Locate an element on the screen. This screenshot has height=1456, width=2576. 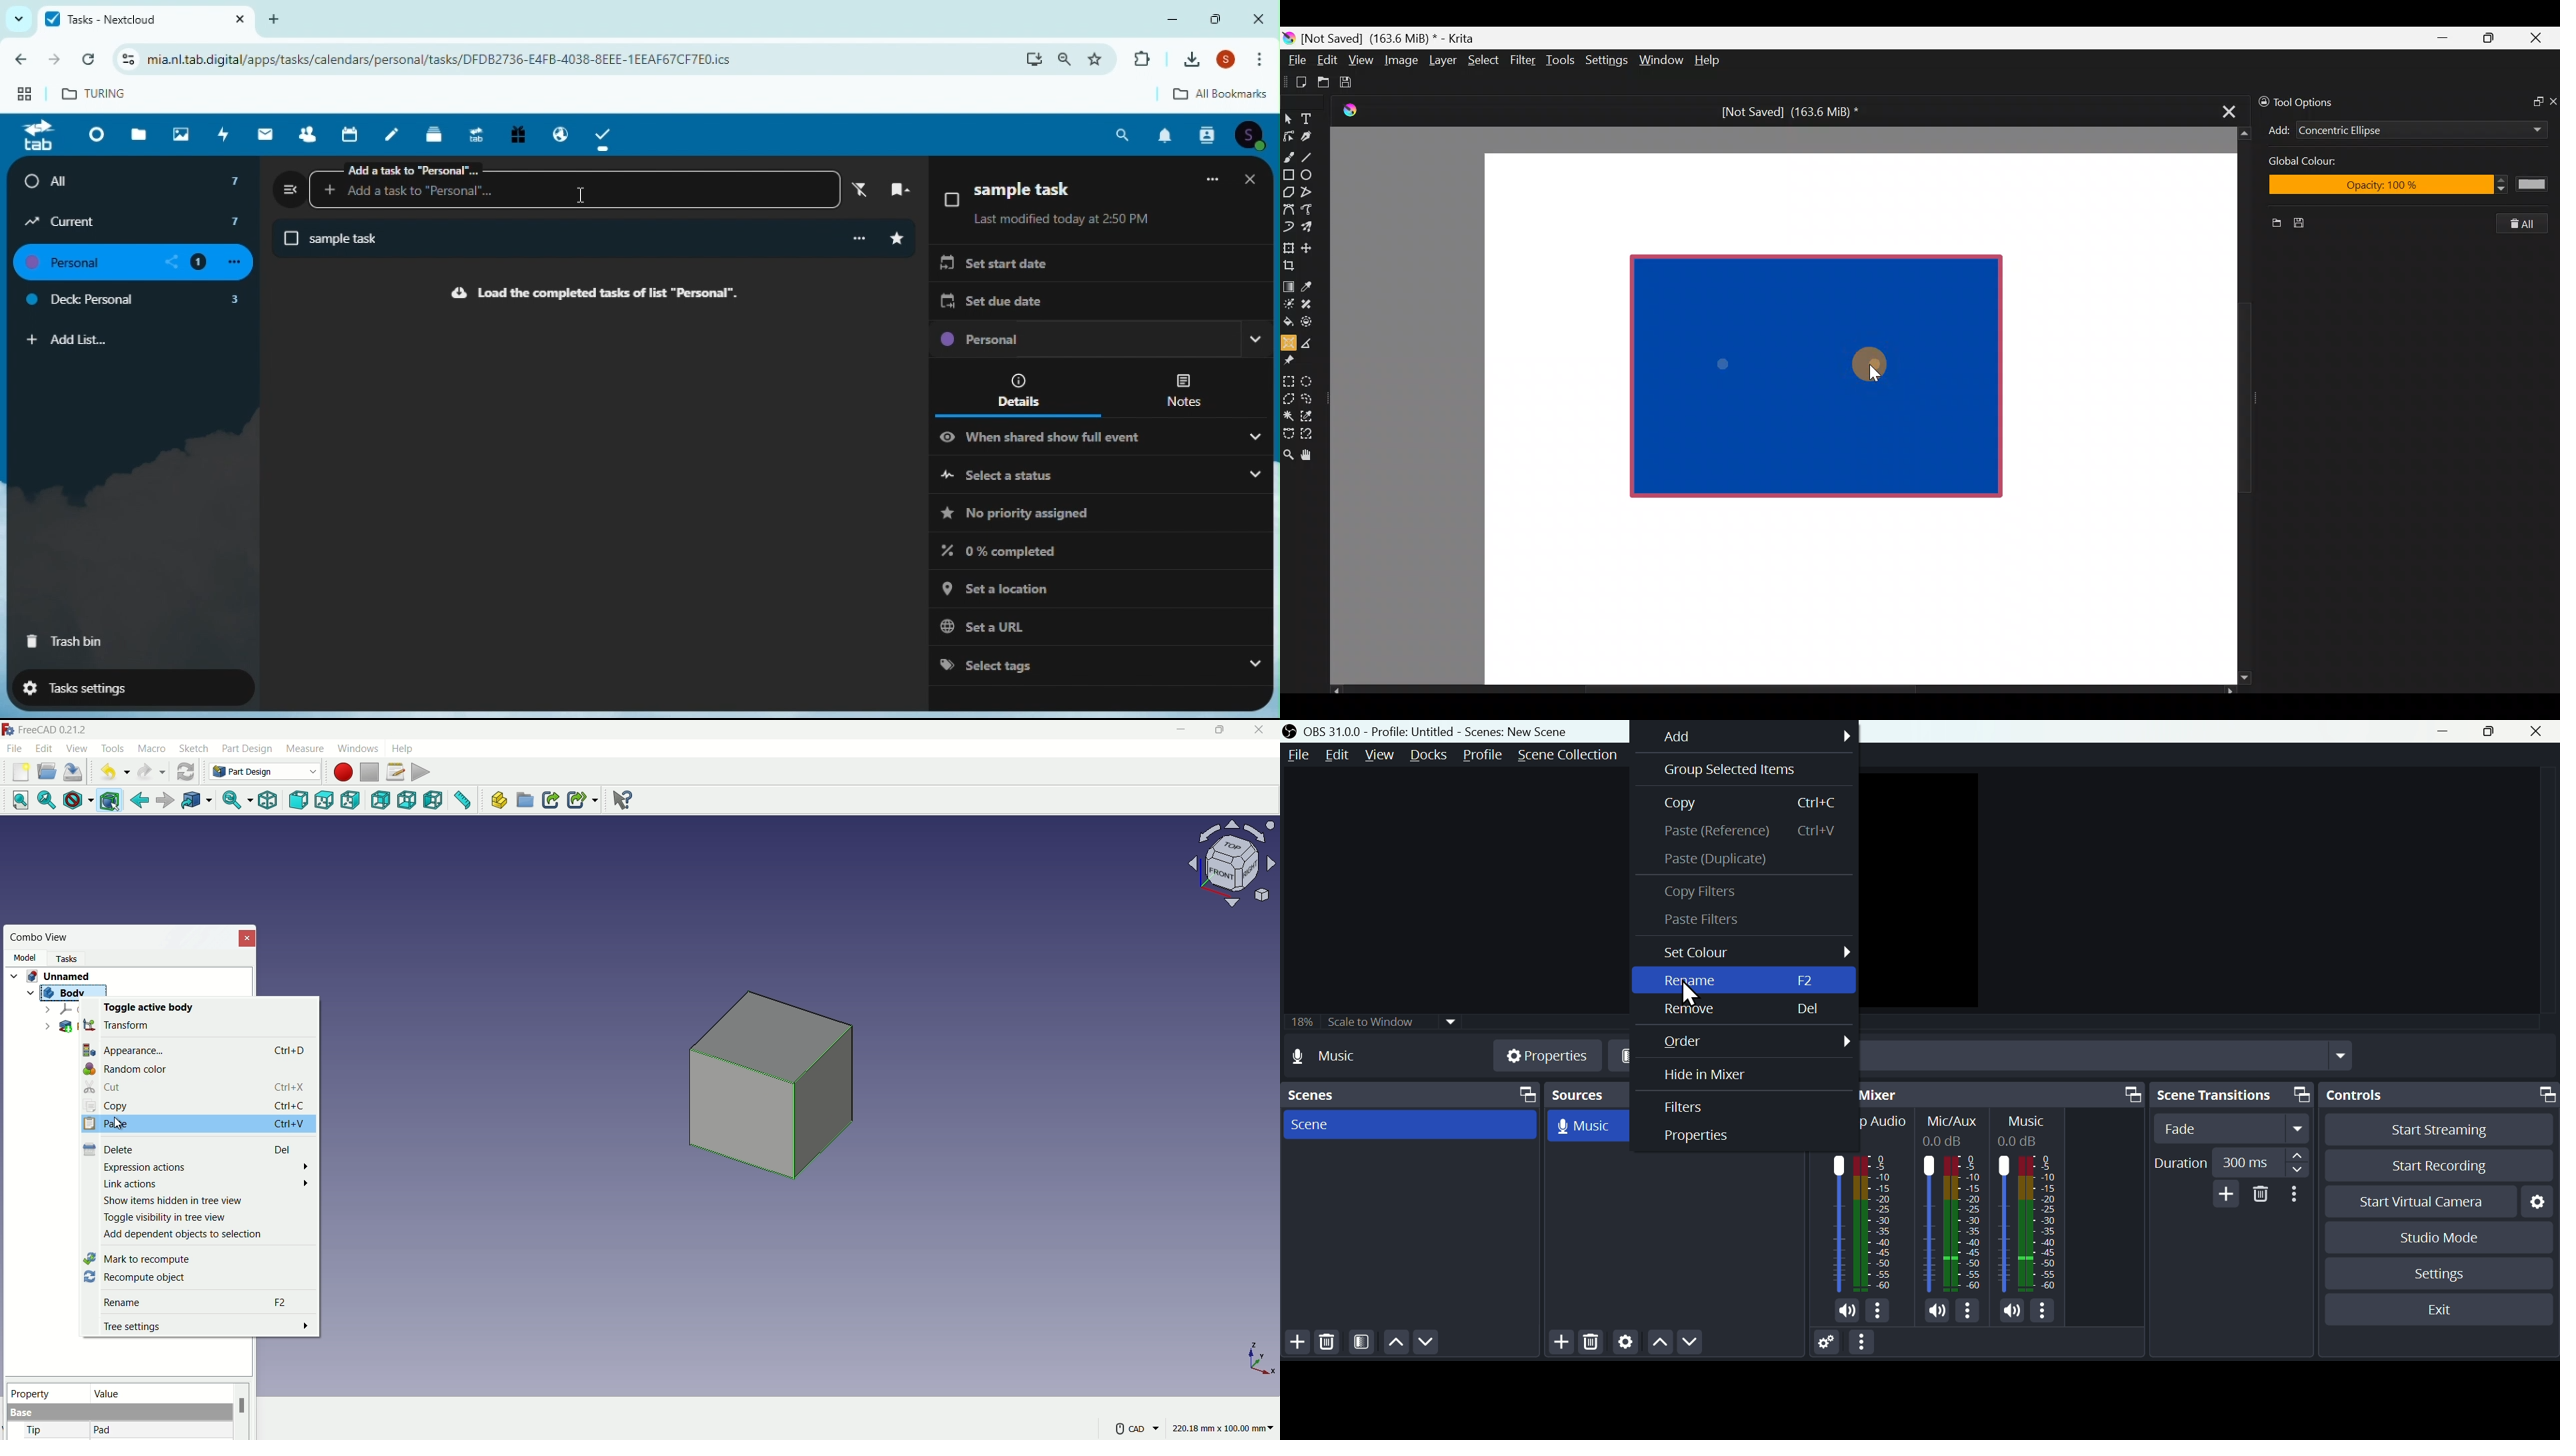
Filters is located at coordinates (1681, 1108).